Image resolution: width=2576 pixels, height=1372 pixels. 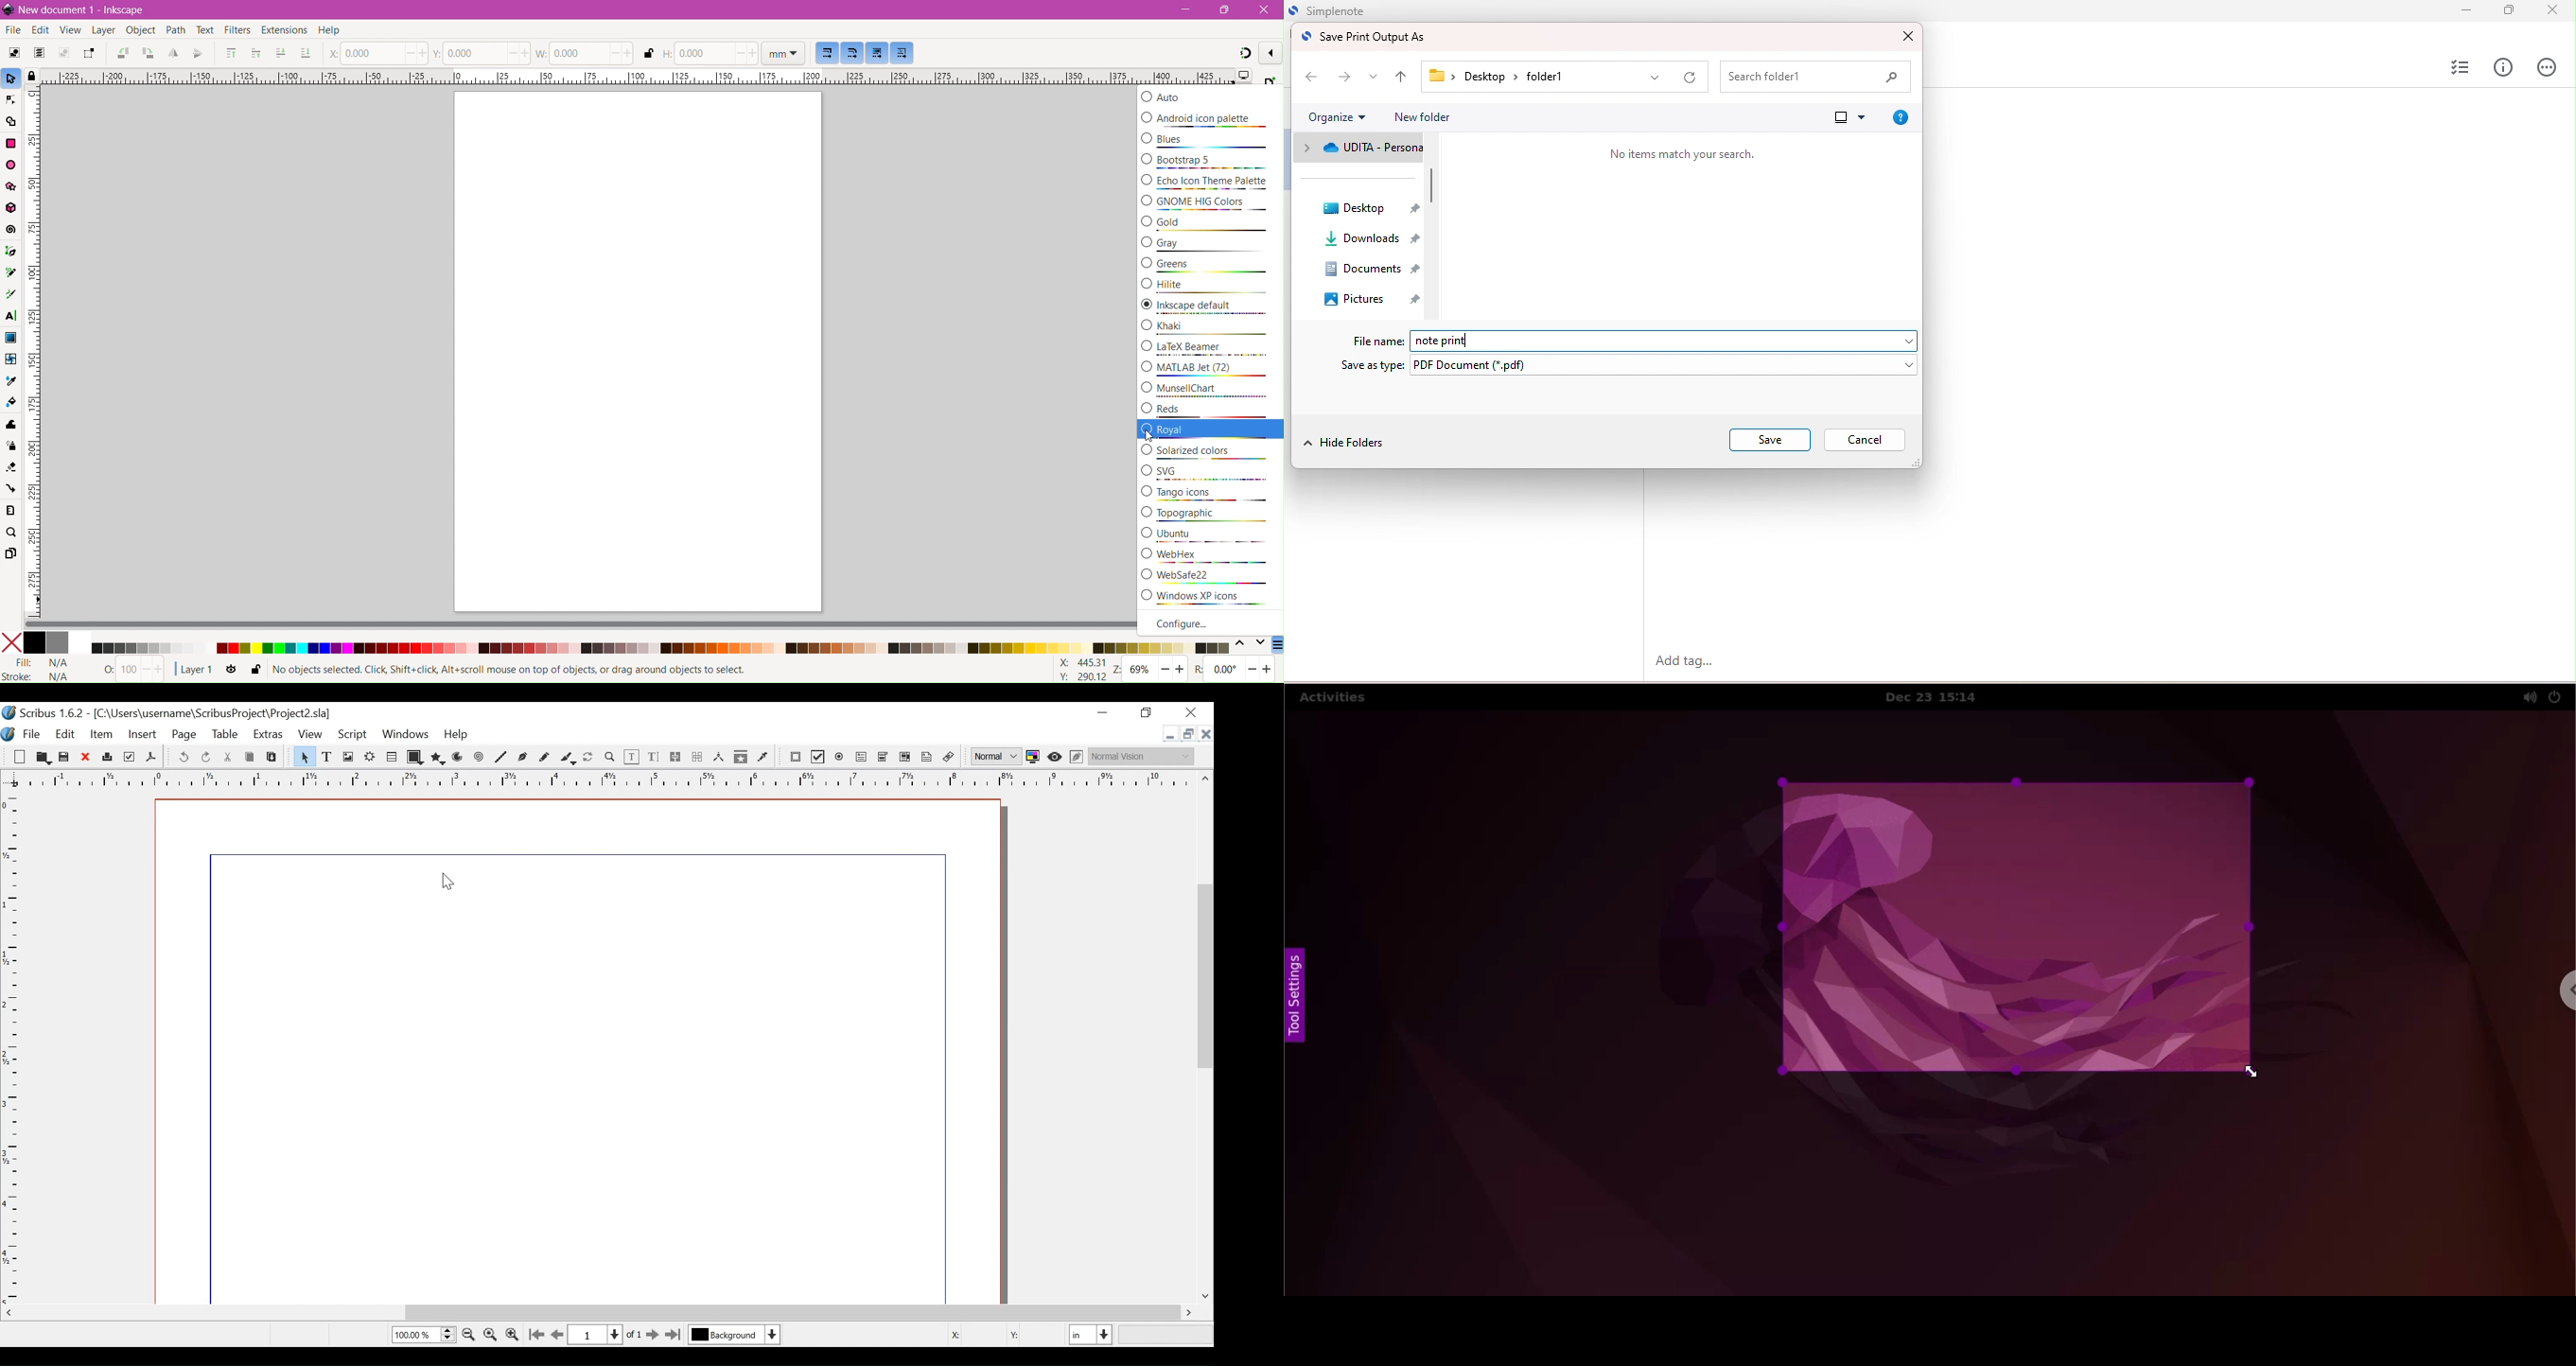 I want to click on Close, so click(x=1264, y=9).